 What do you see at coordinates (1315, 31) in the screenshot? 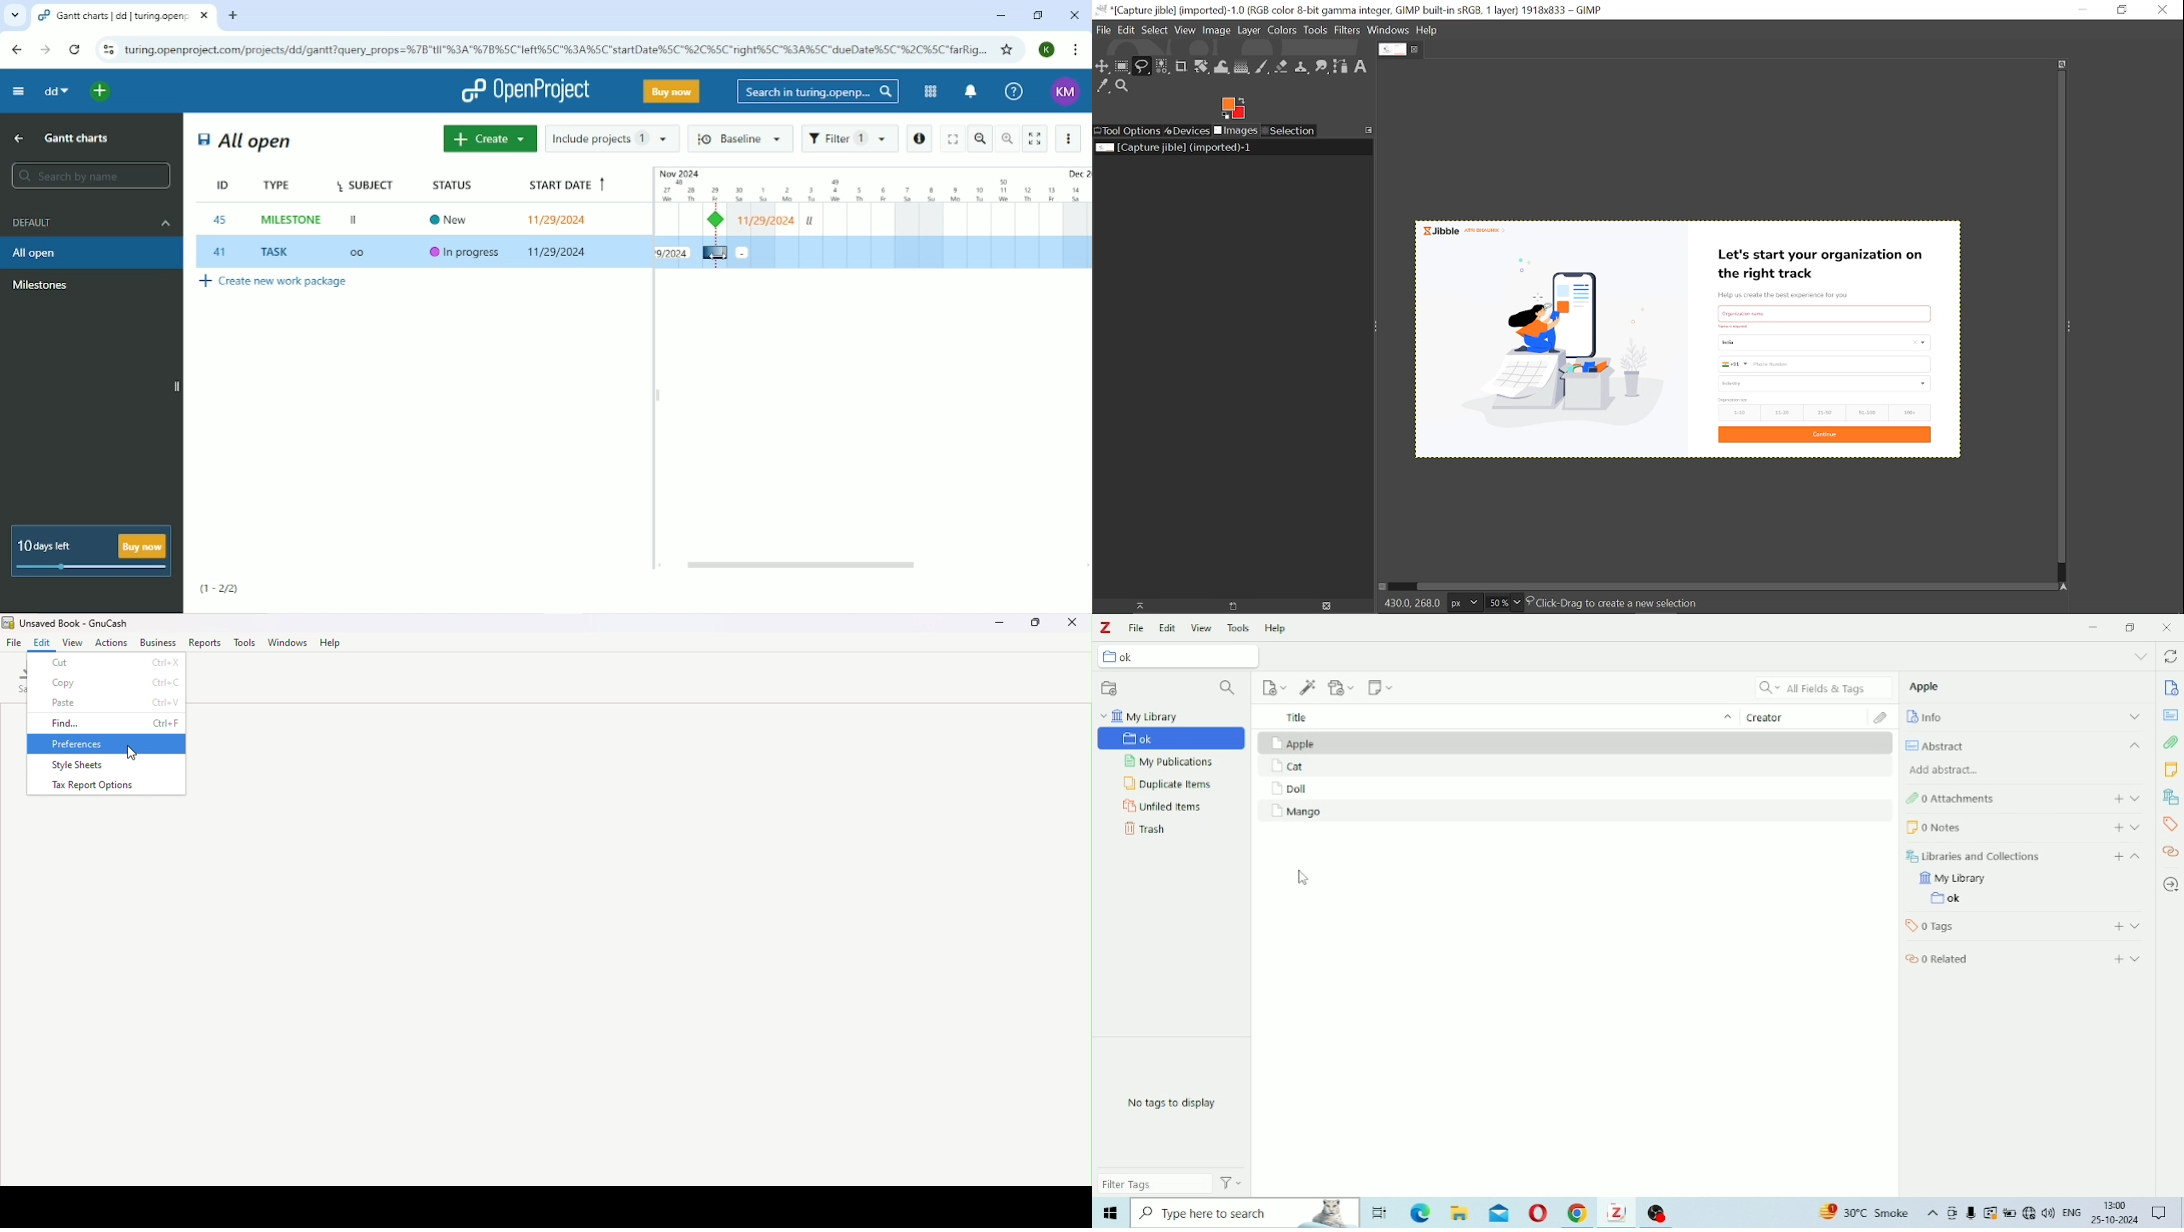
I see `Tools` at bounding box center [1315, 31].